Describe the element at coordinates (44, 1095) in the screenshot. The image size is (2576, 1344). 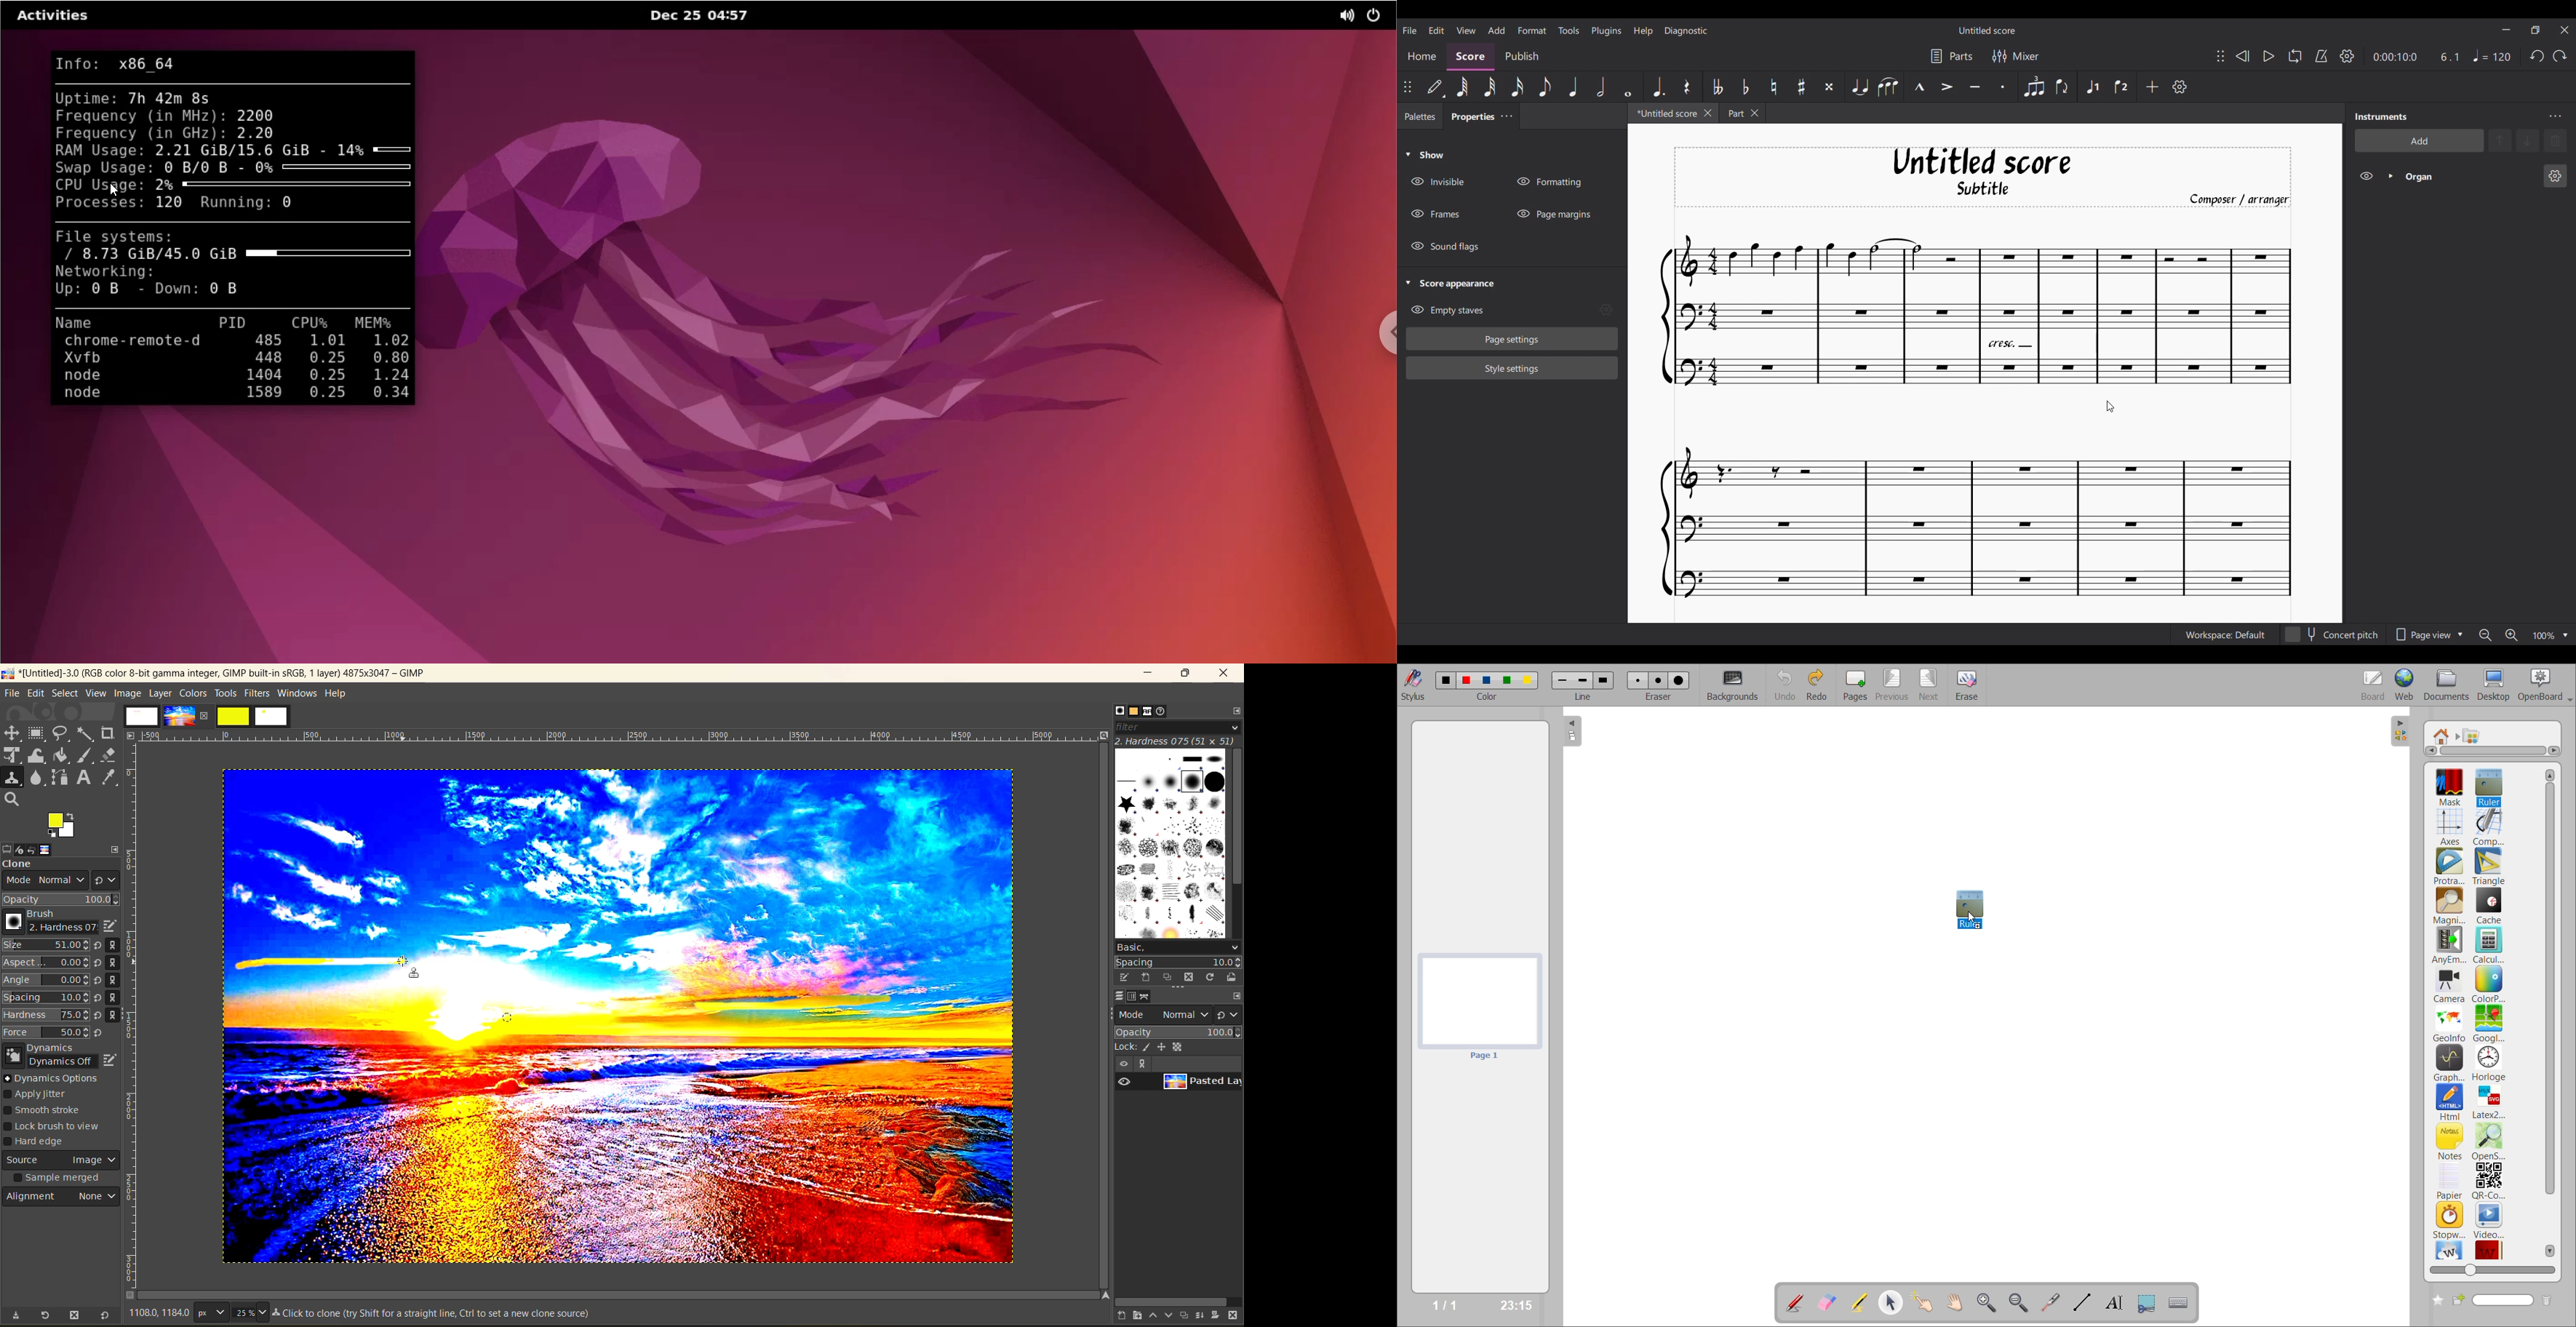
I see `apply jitter` at that location.